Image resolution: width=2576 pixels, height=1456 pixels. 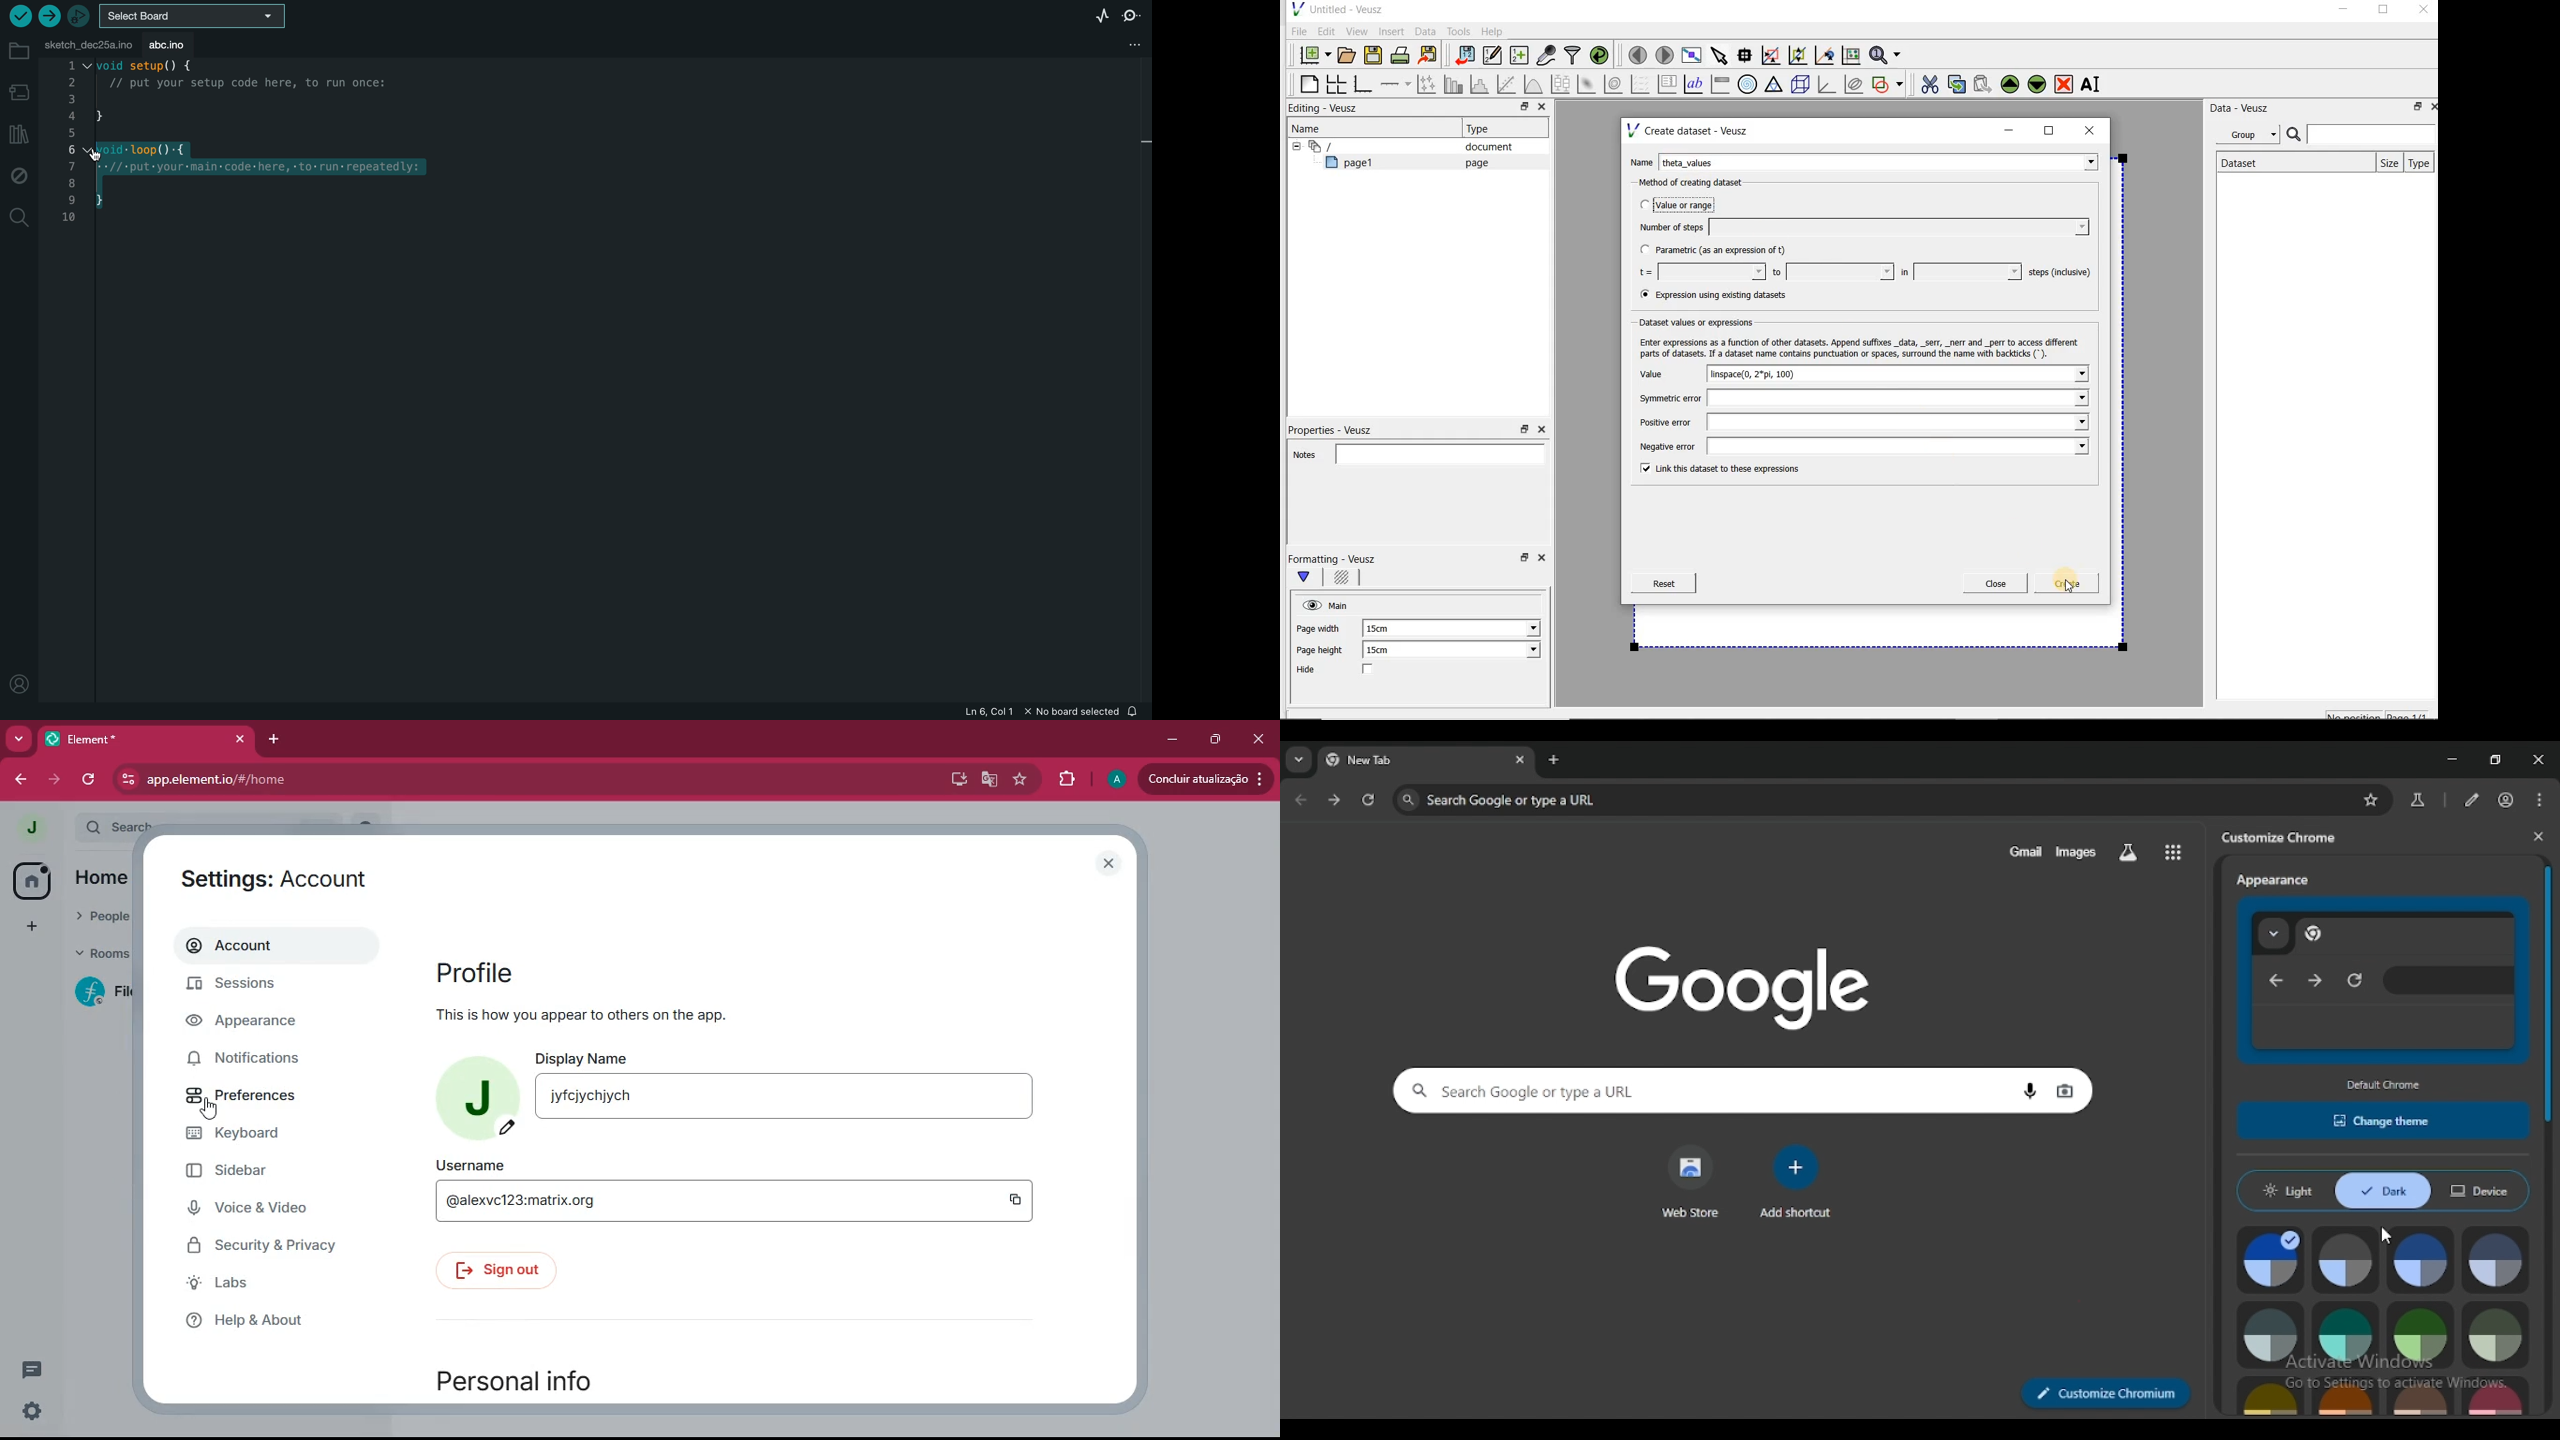 What do you see at coordinates (1882, 164) in the screenshot?
I see `Theta_values` at bounding box center [1882, 164].